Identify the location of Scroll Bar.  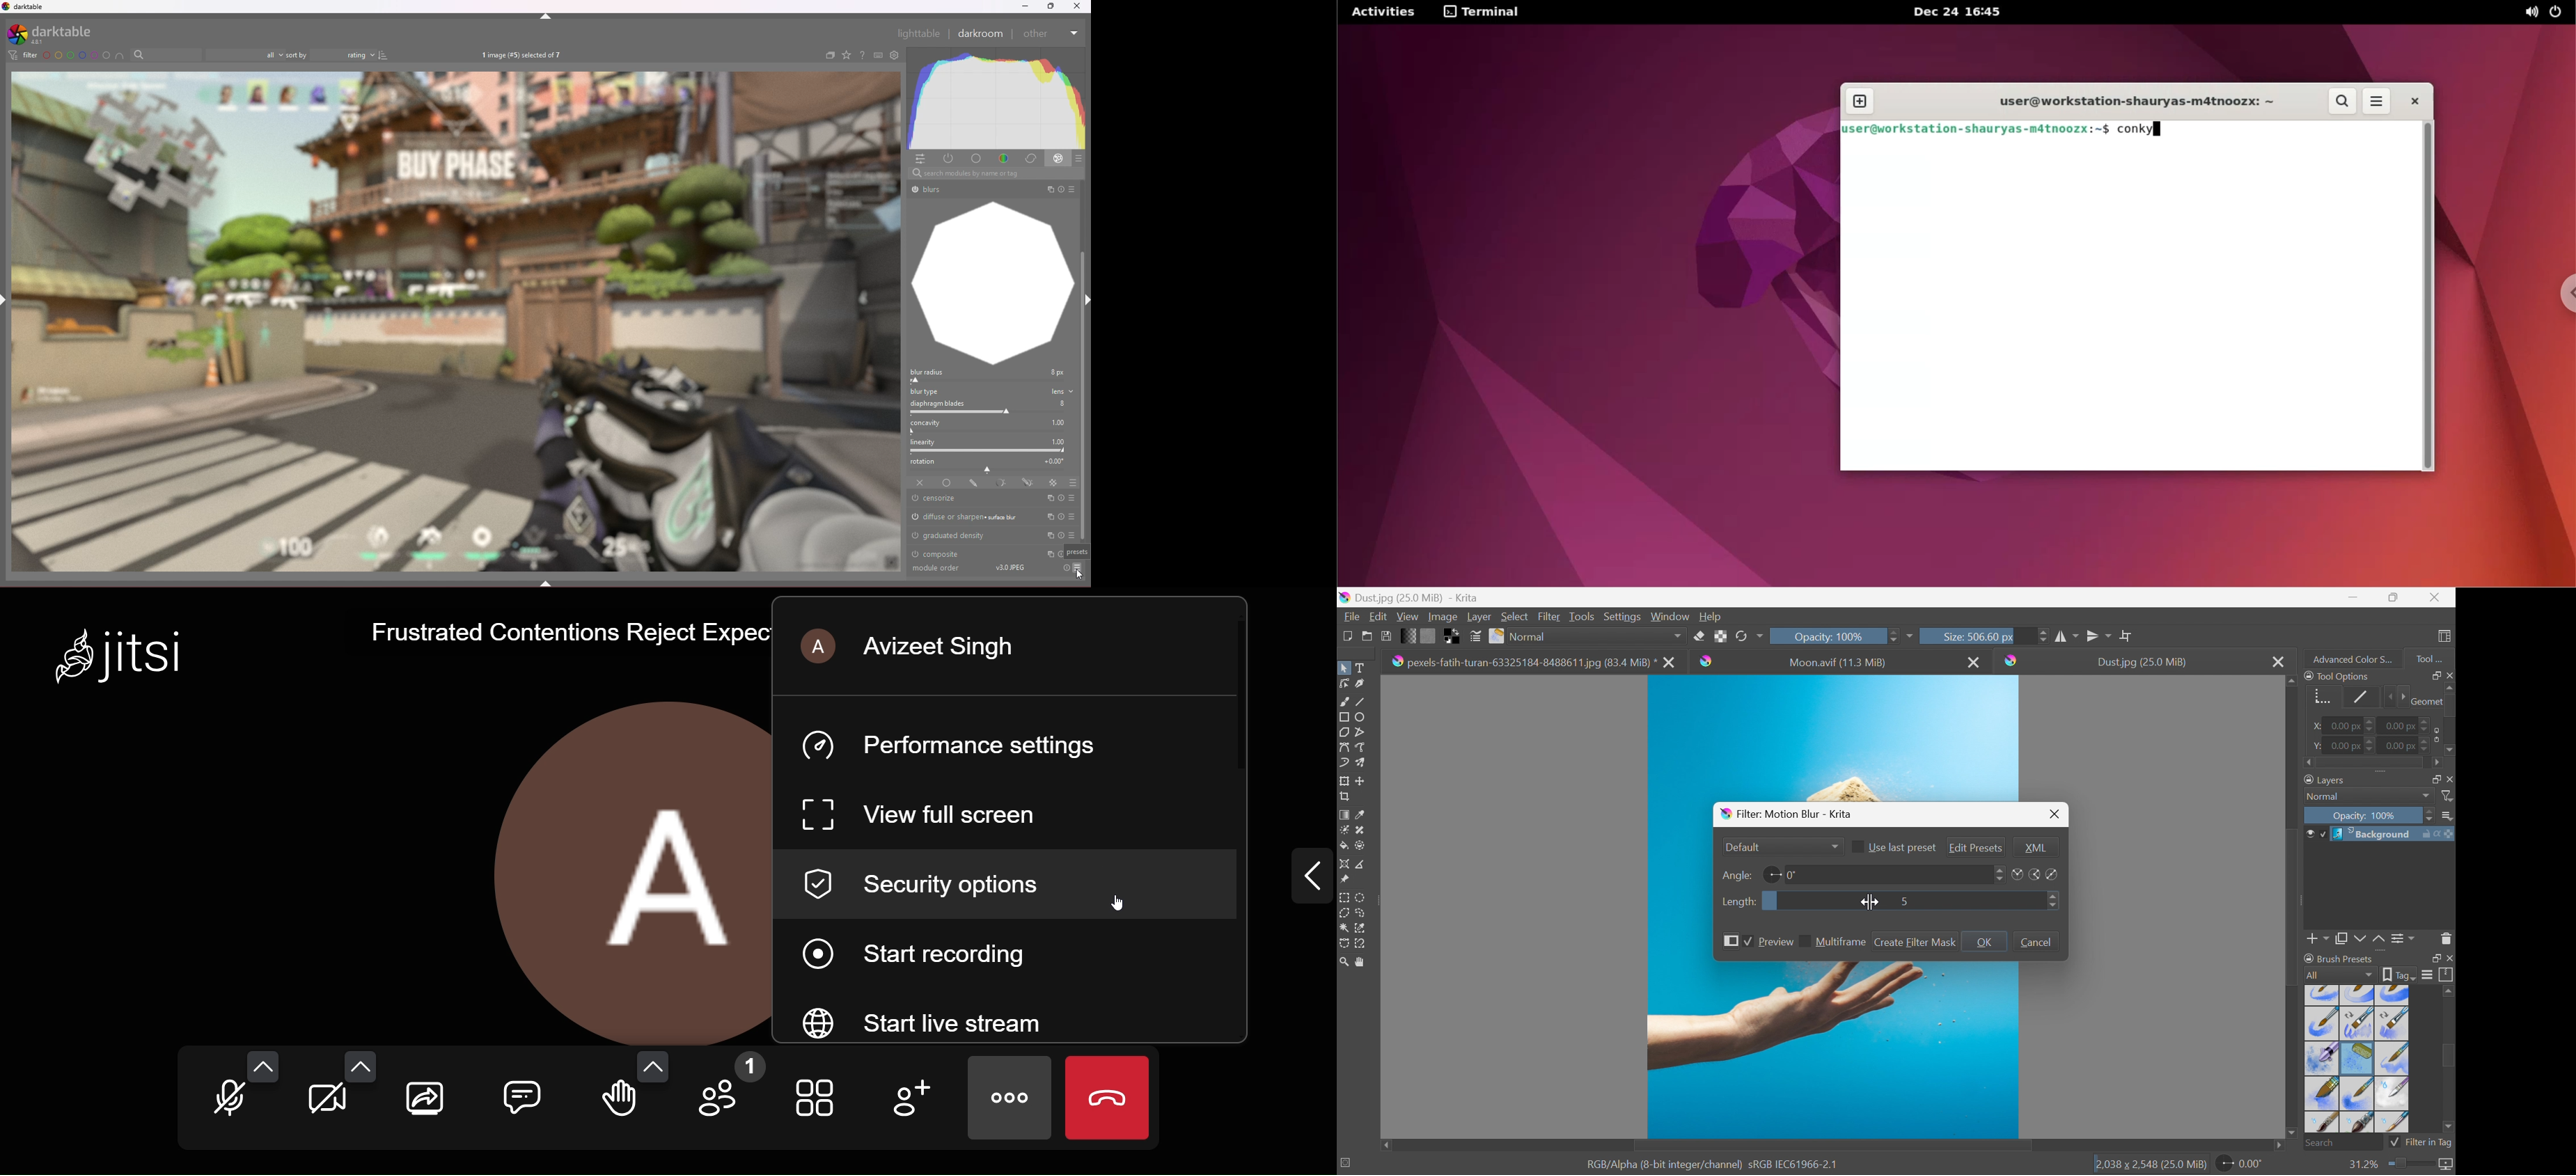
(1833, 1146).